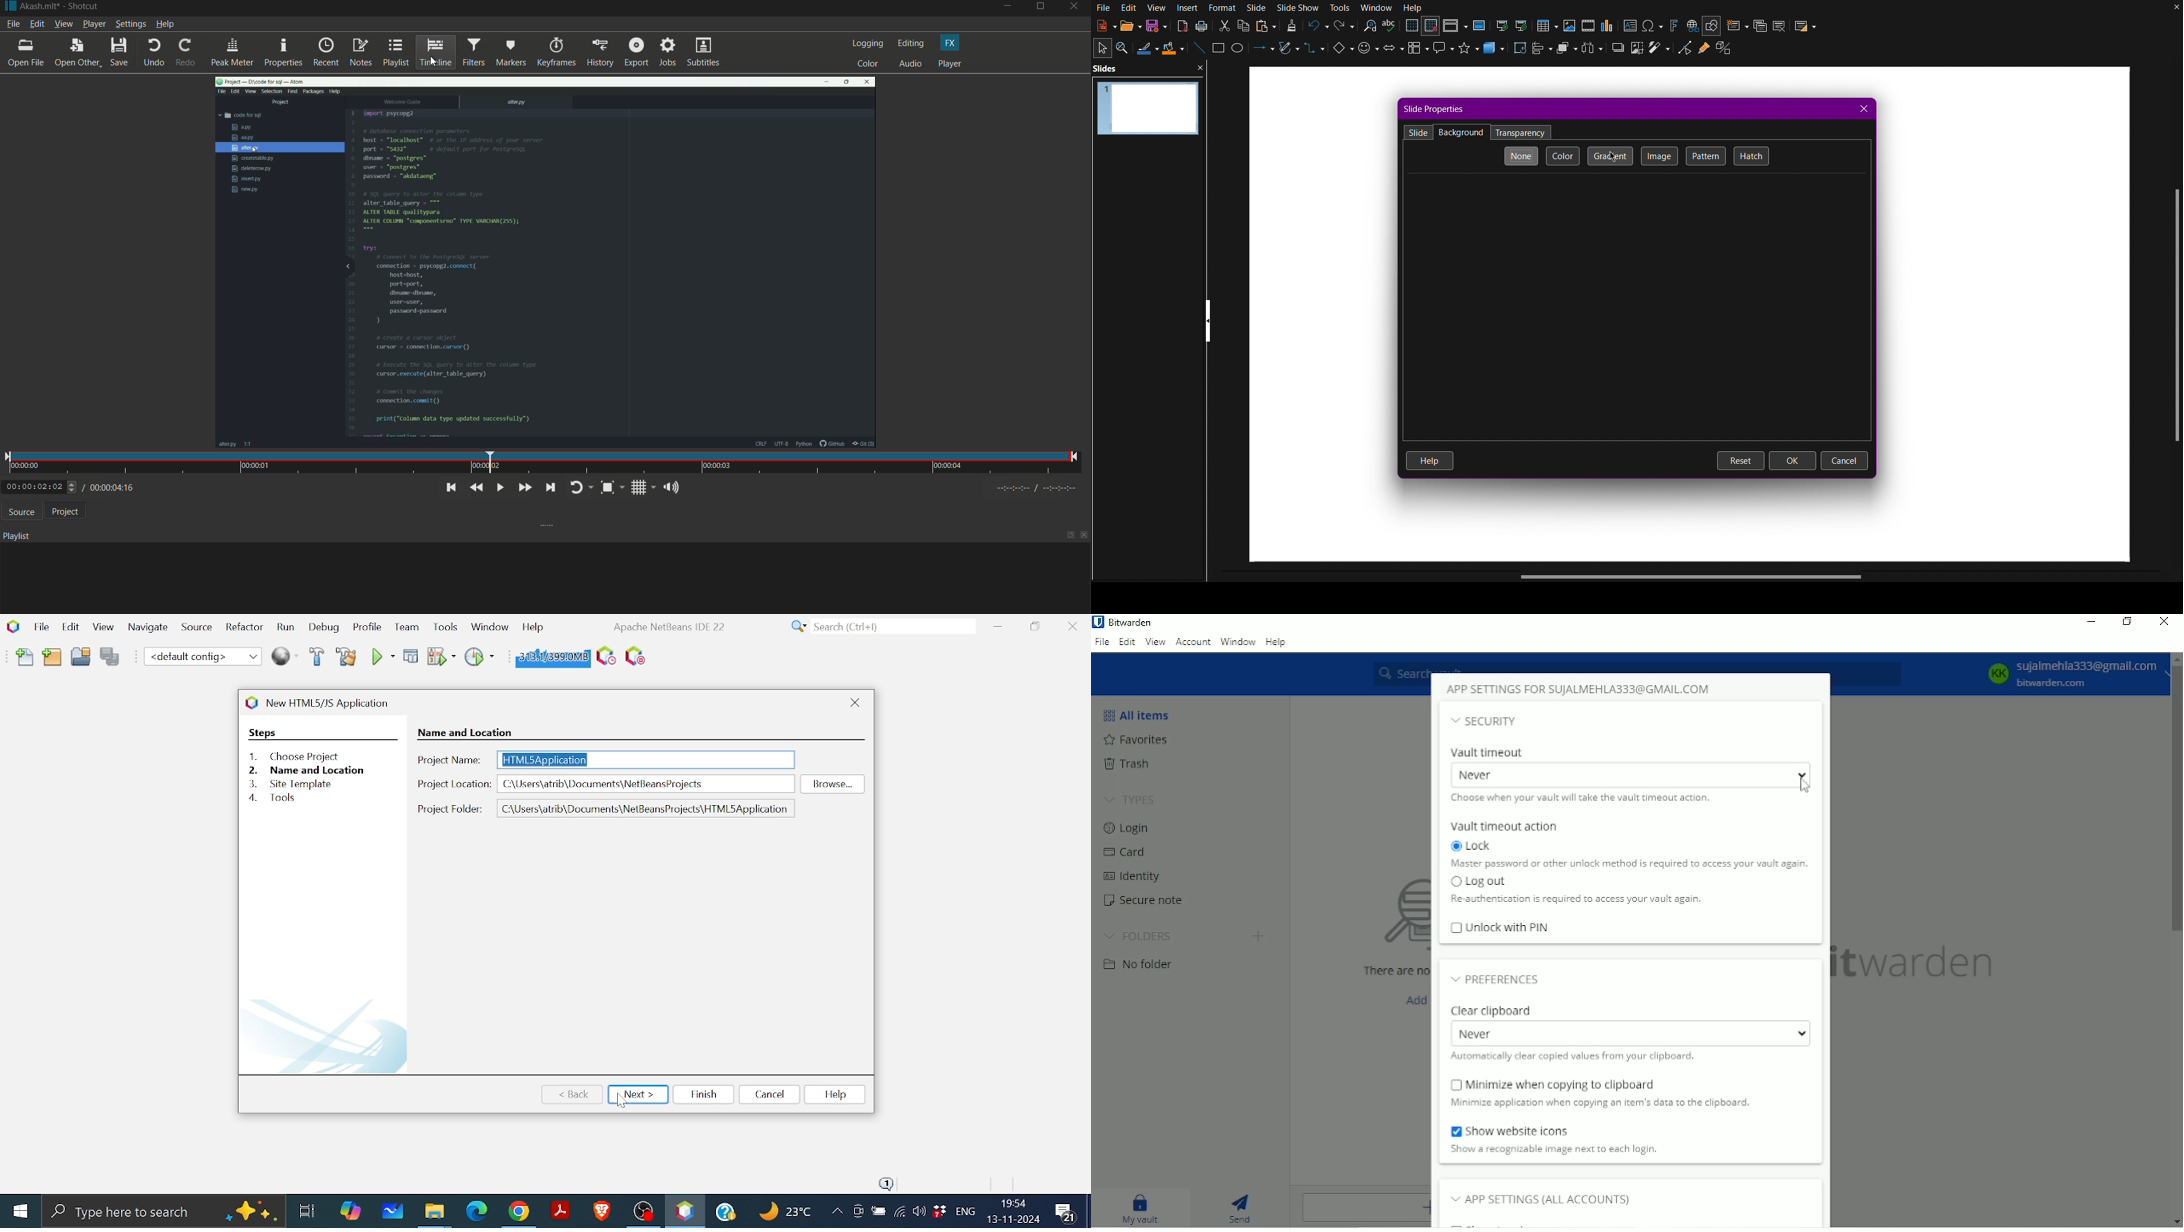  What do you see at coordinates (435, 51) in the screenshot?
I see `timeline` at bounding box center [435, 51].